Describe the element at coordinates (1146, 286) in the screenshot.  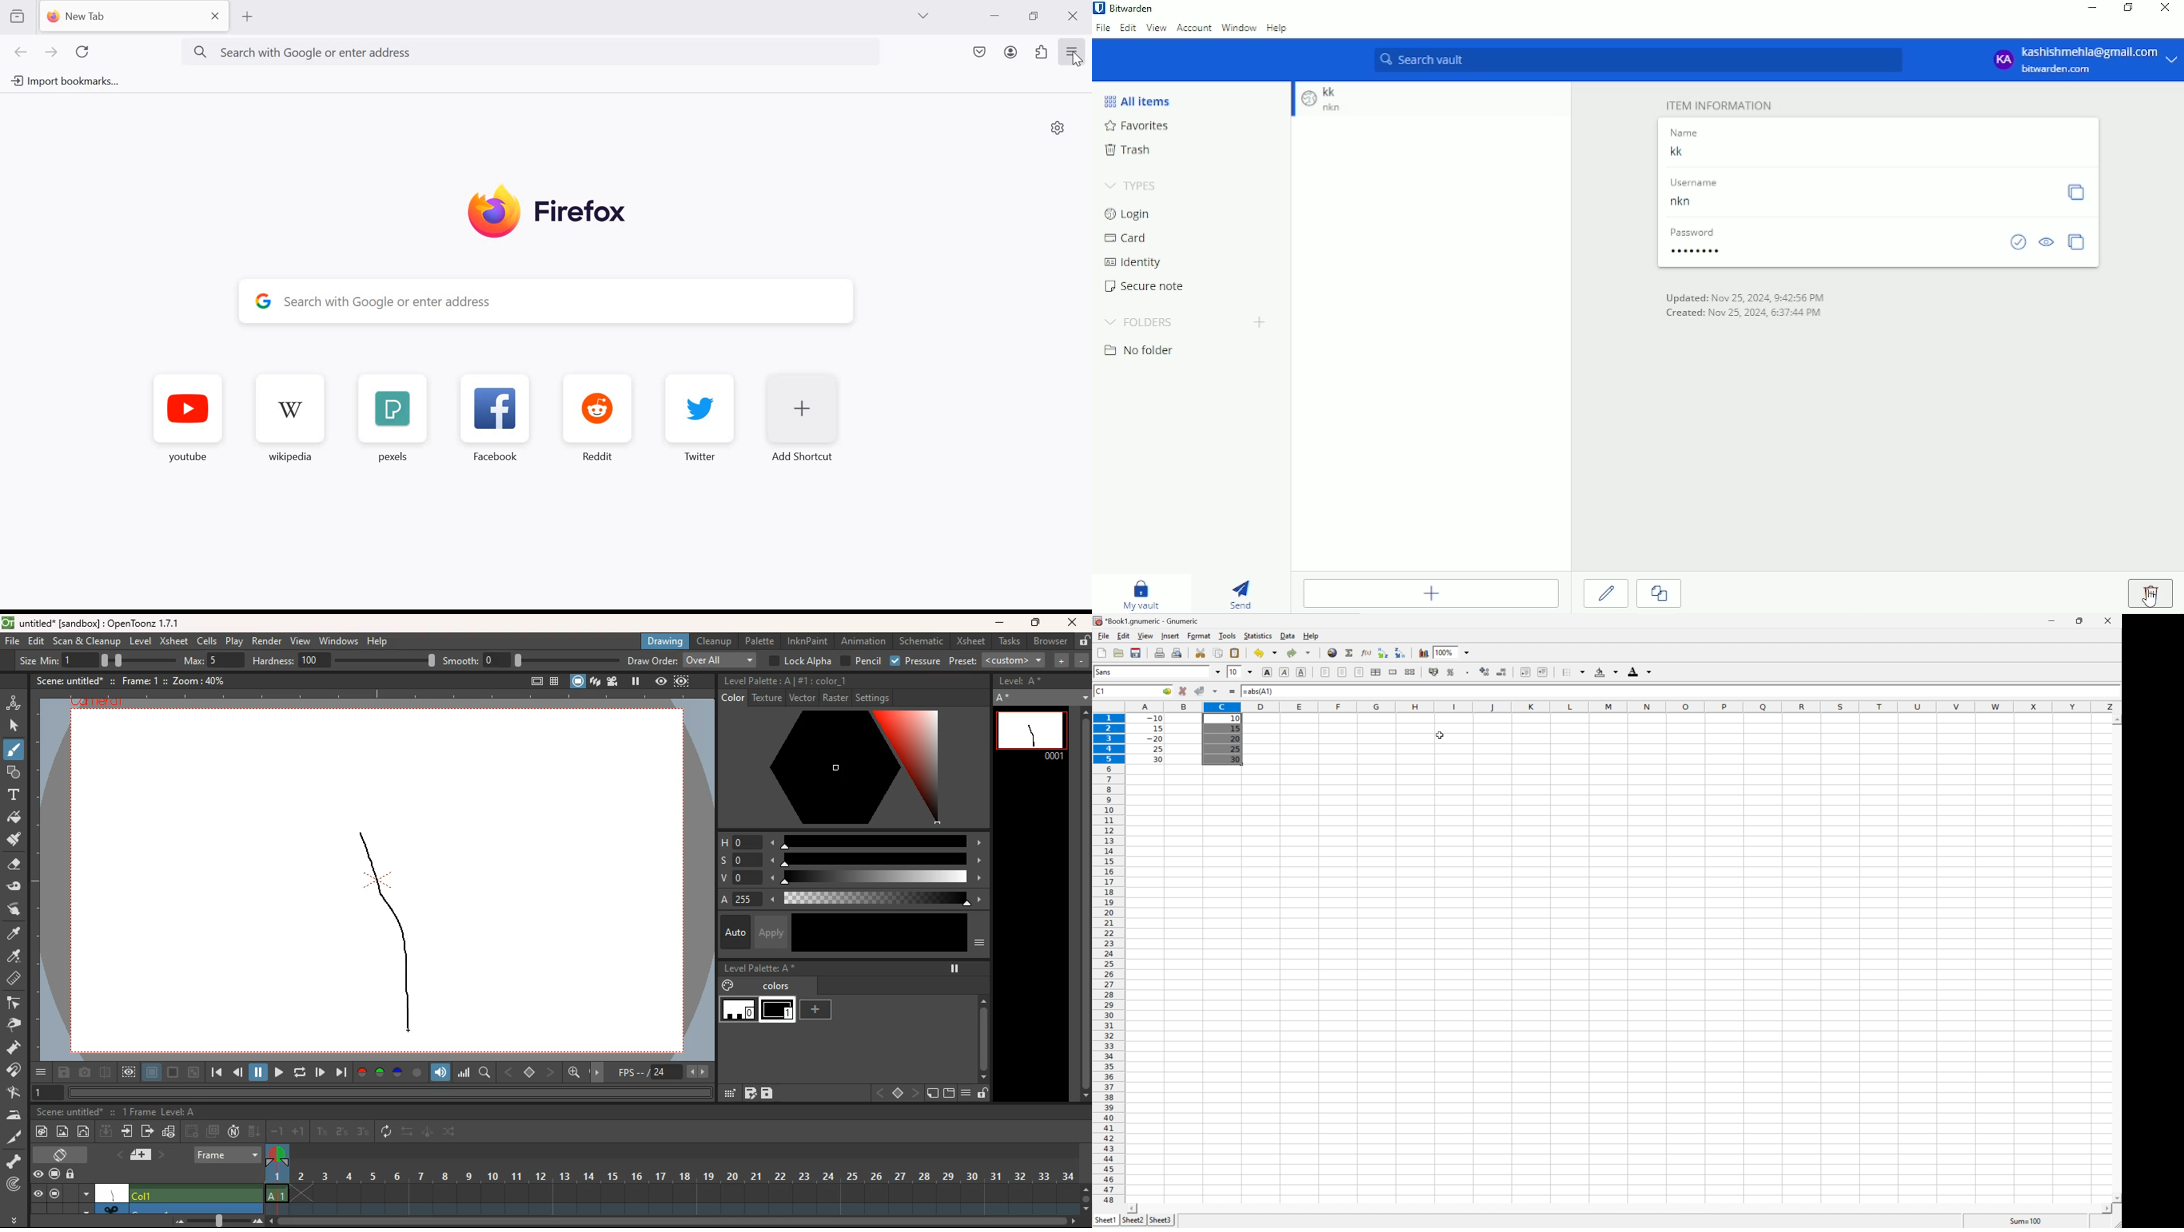
I see `Secure note` at that location.